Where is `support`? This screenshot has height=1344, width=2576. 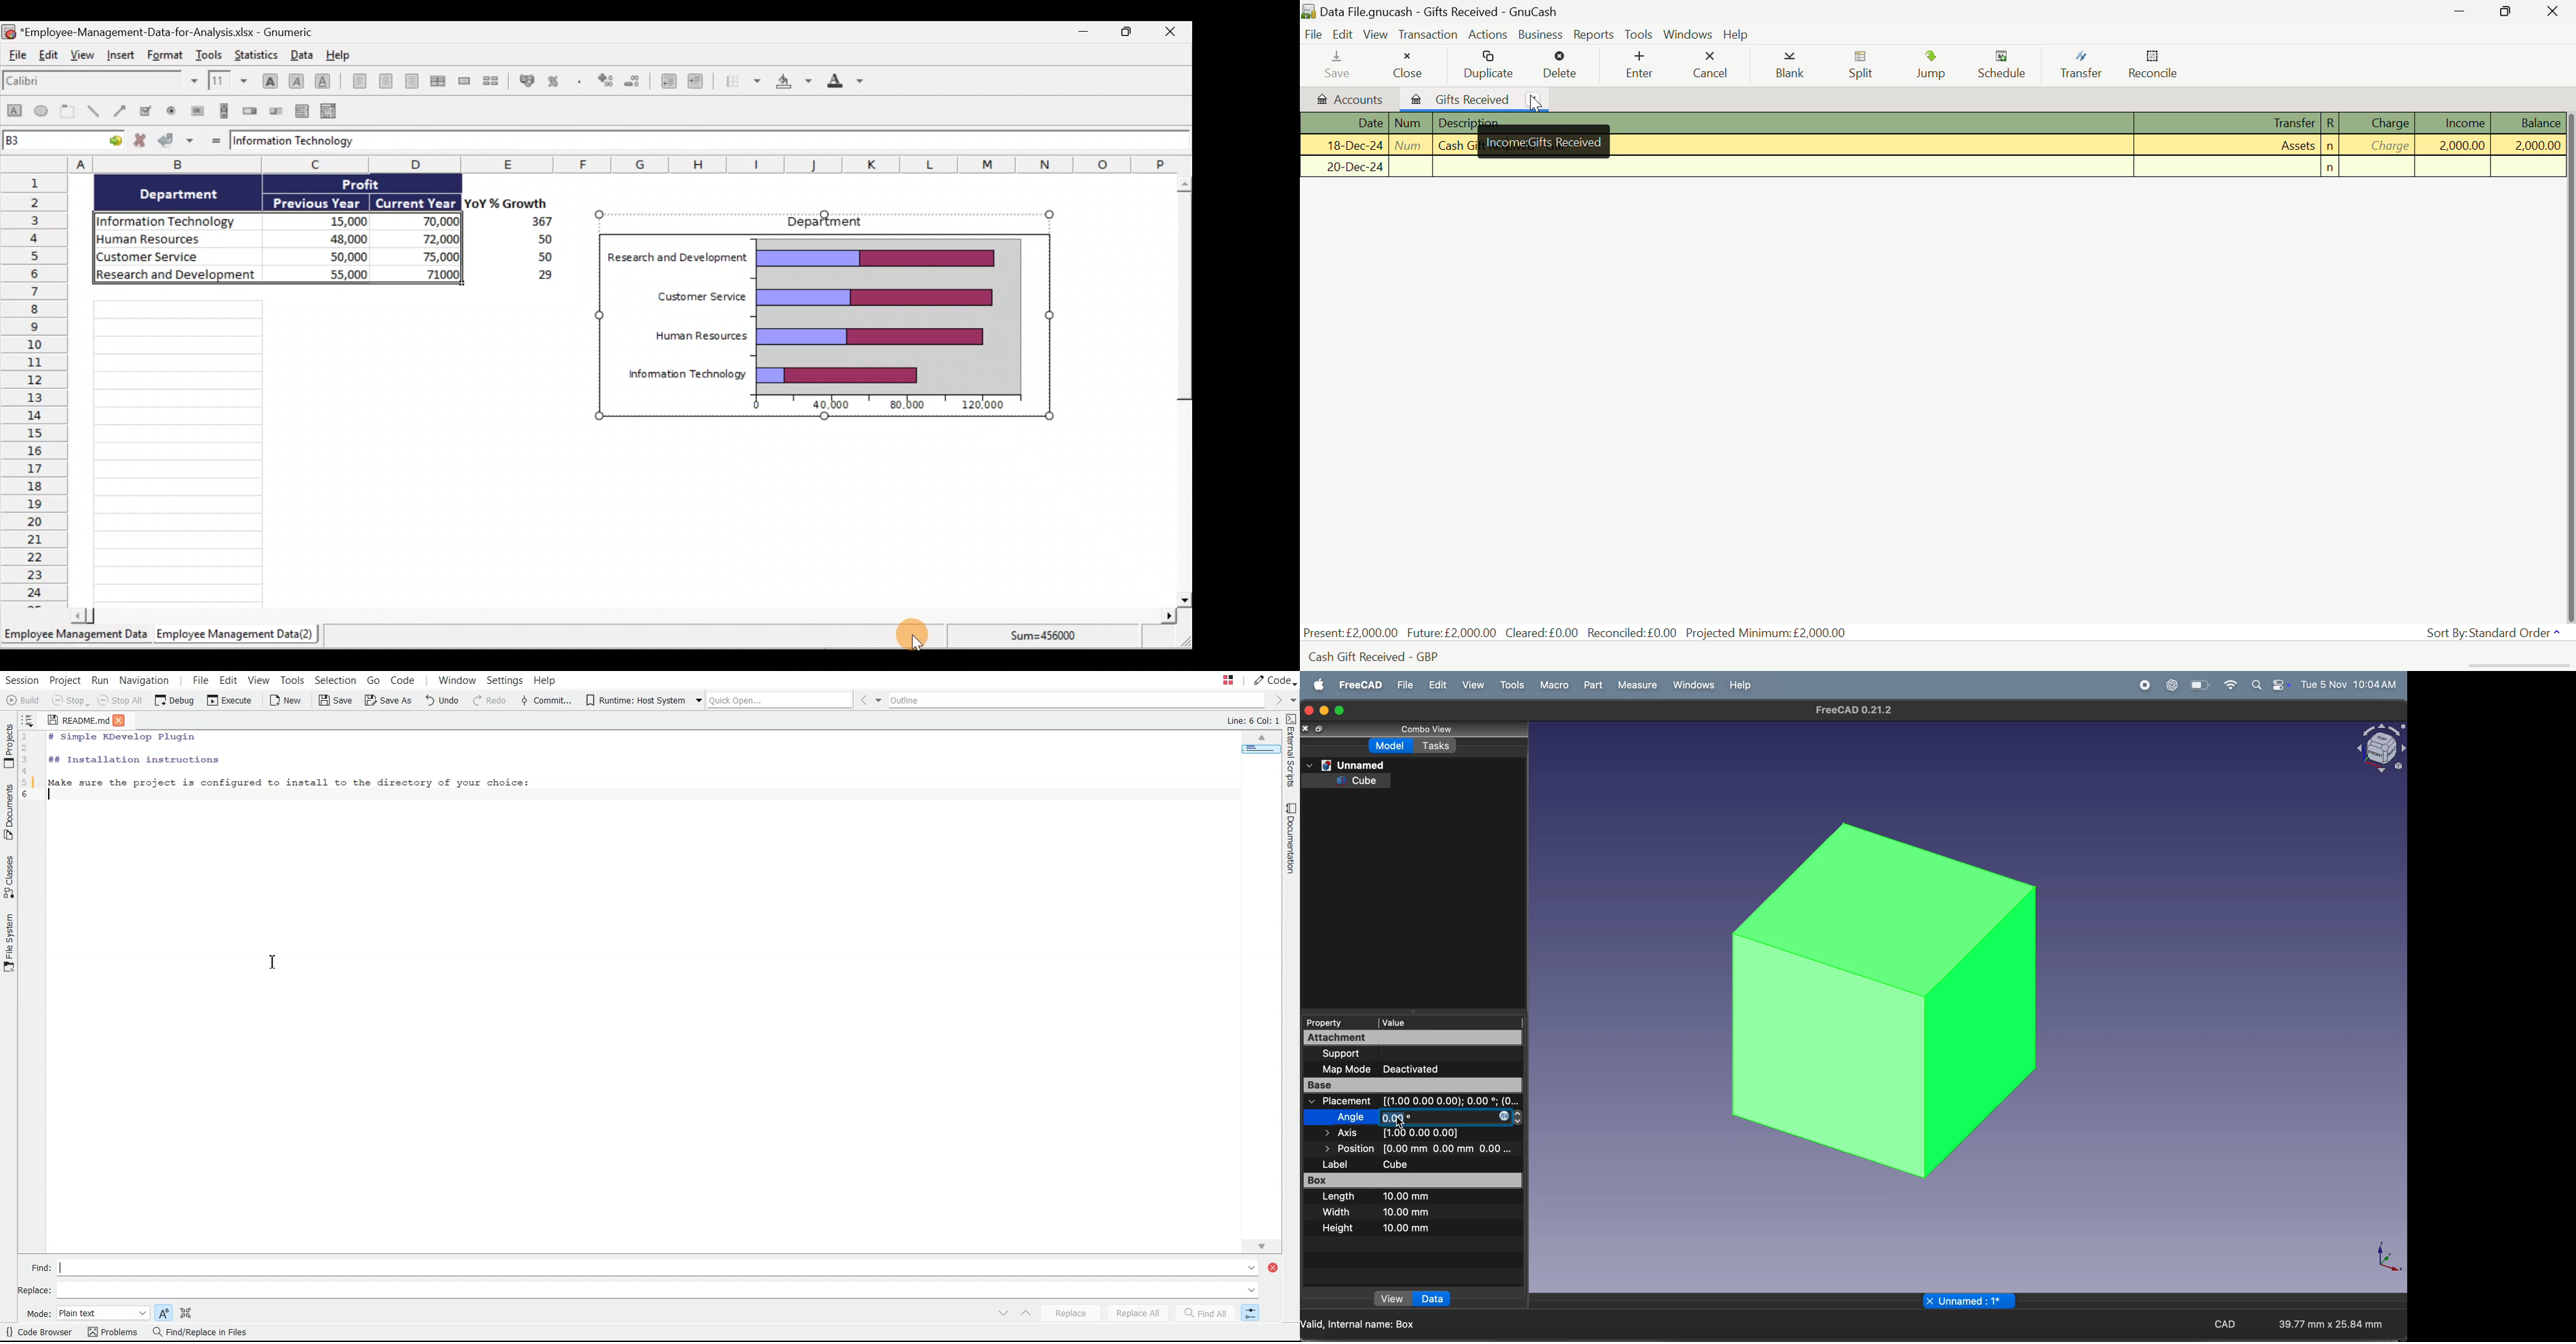
support is located at coordinates (1410, 1053).